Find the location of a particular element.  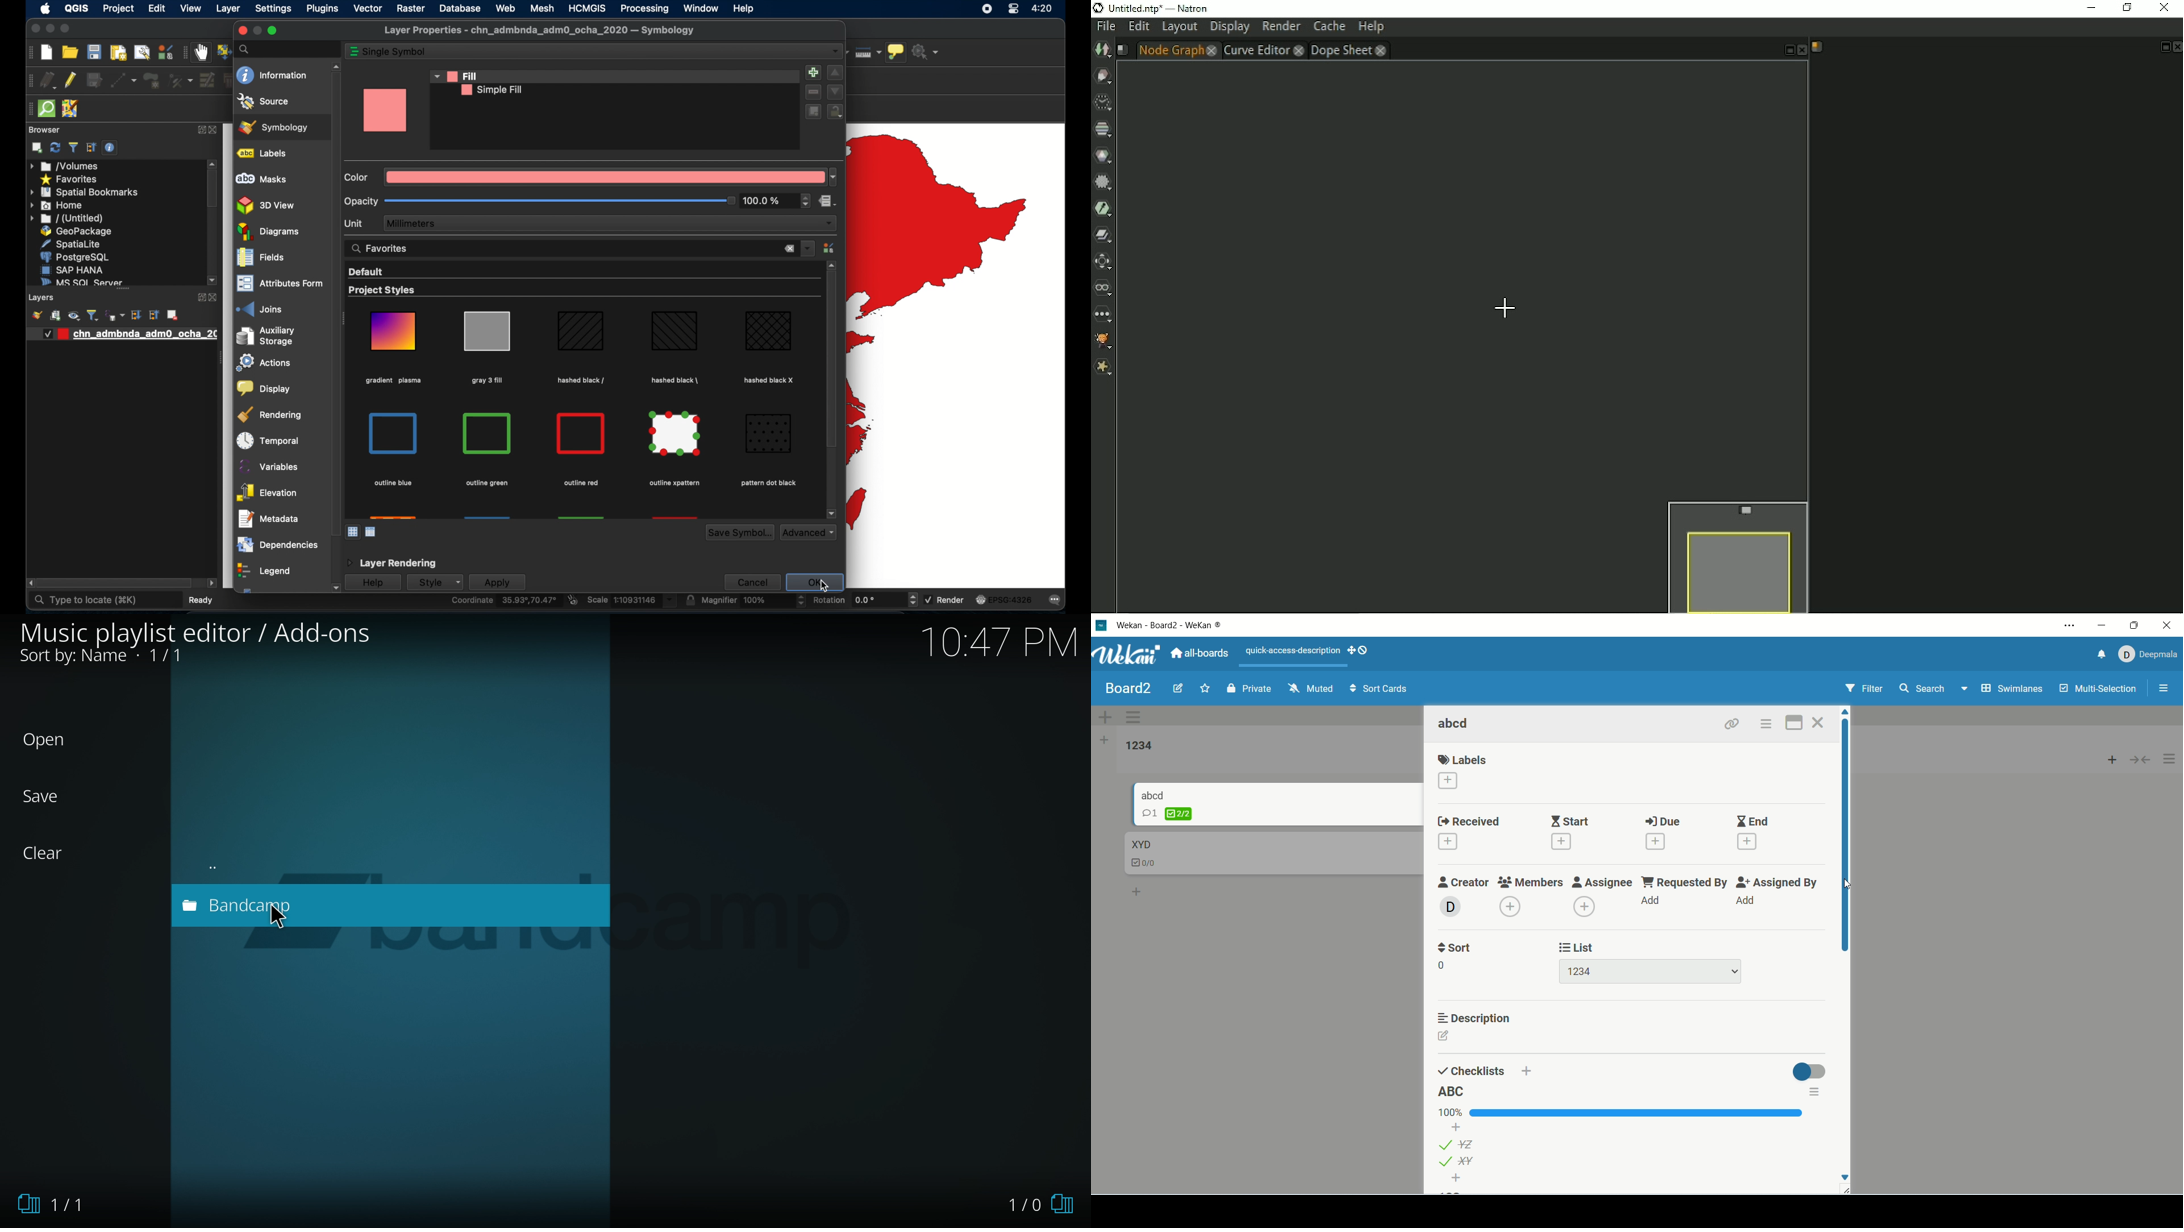

add is located at coordinates (1652, 899).